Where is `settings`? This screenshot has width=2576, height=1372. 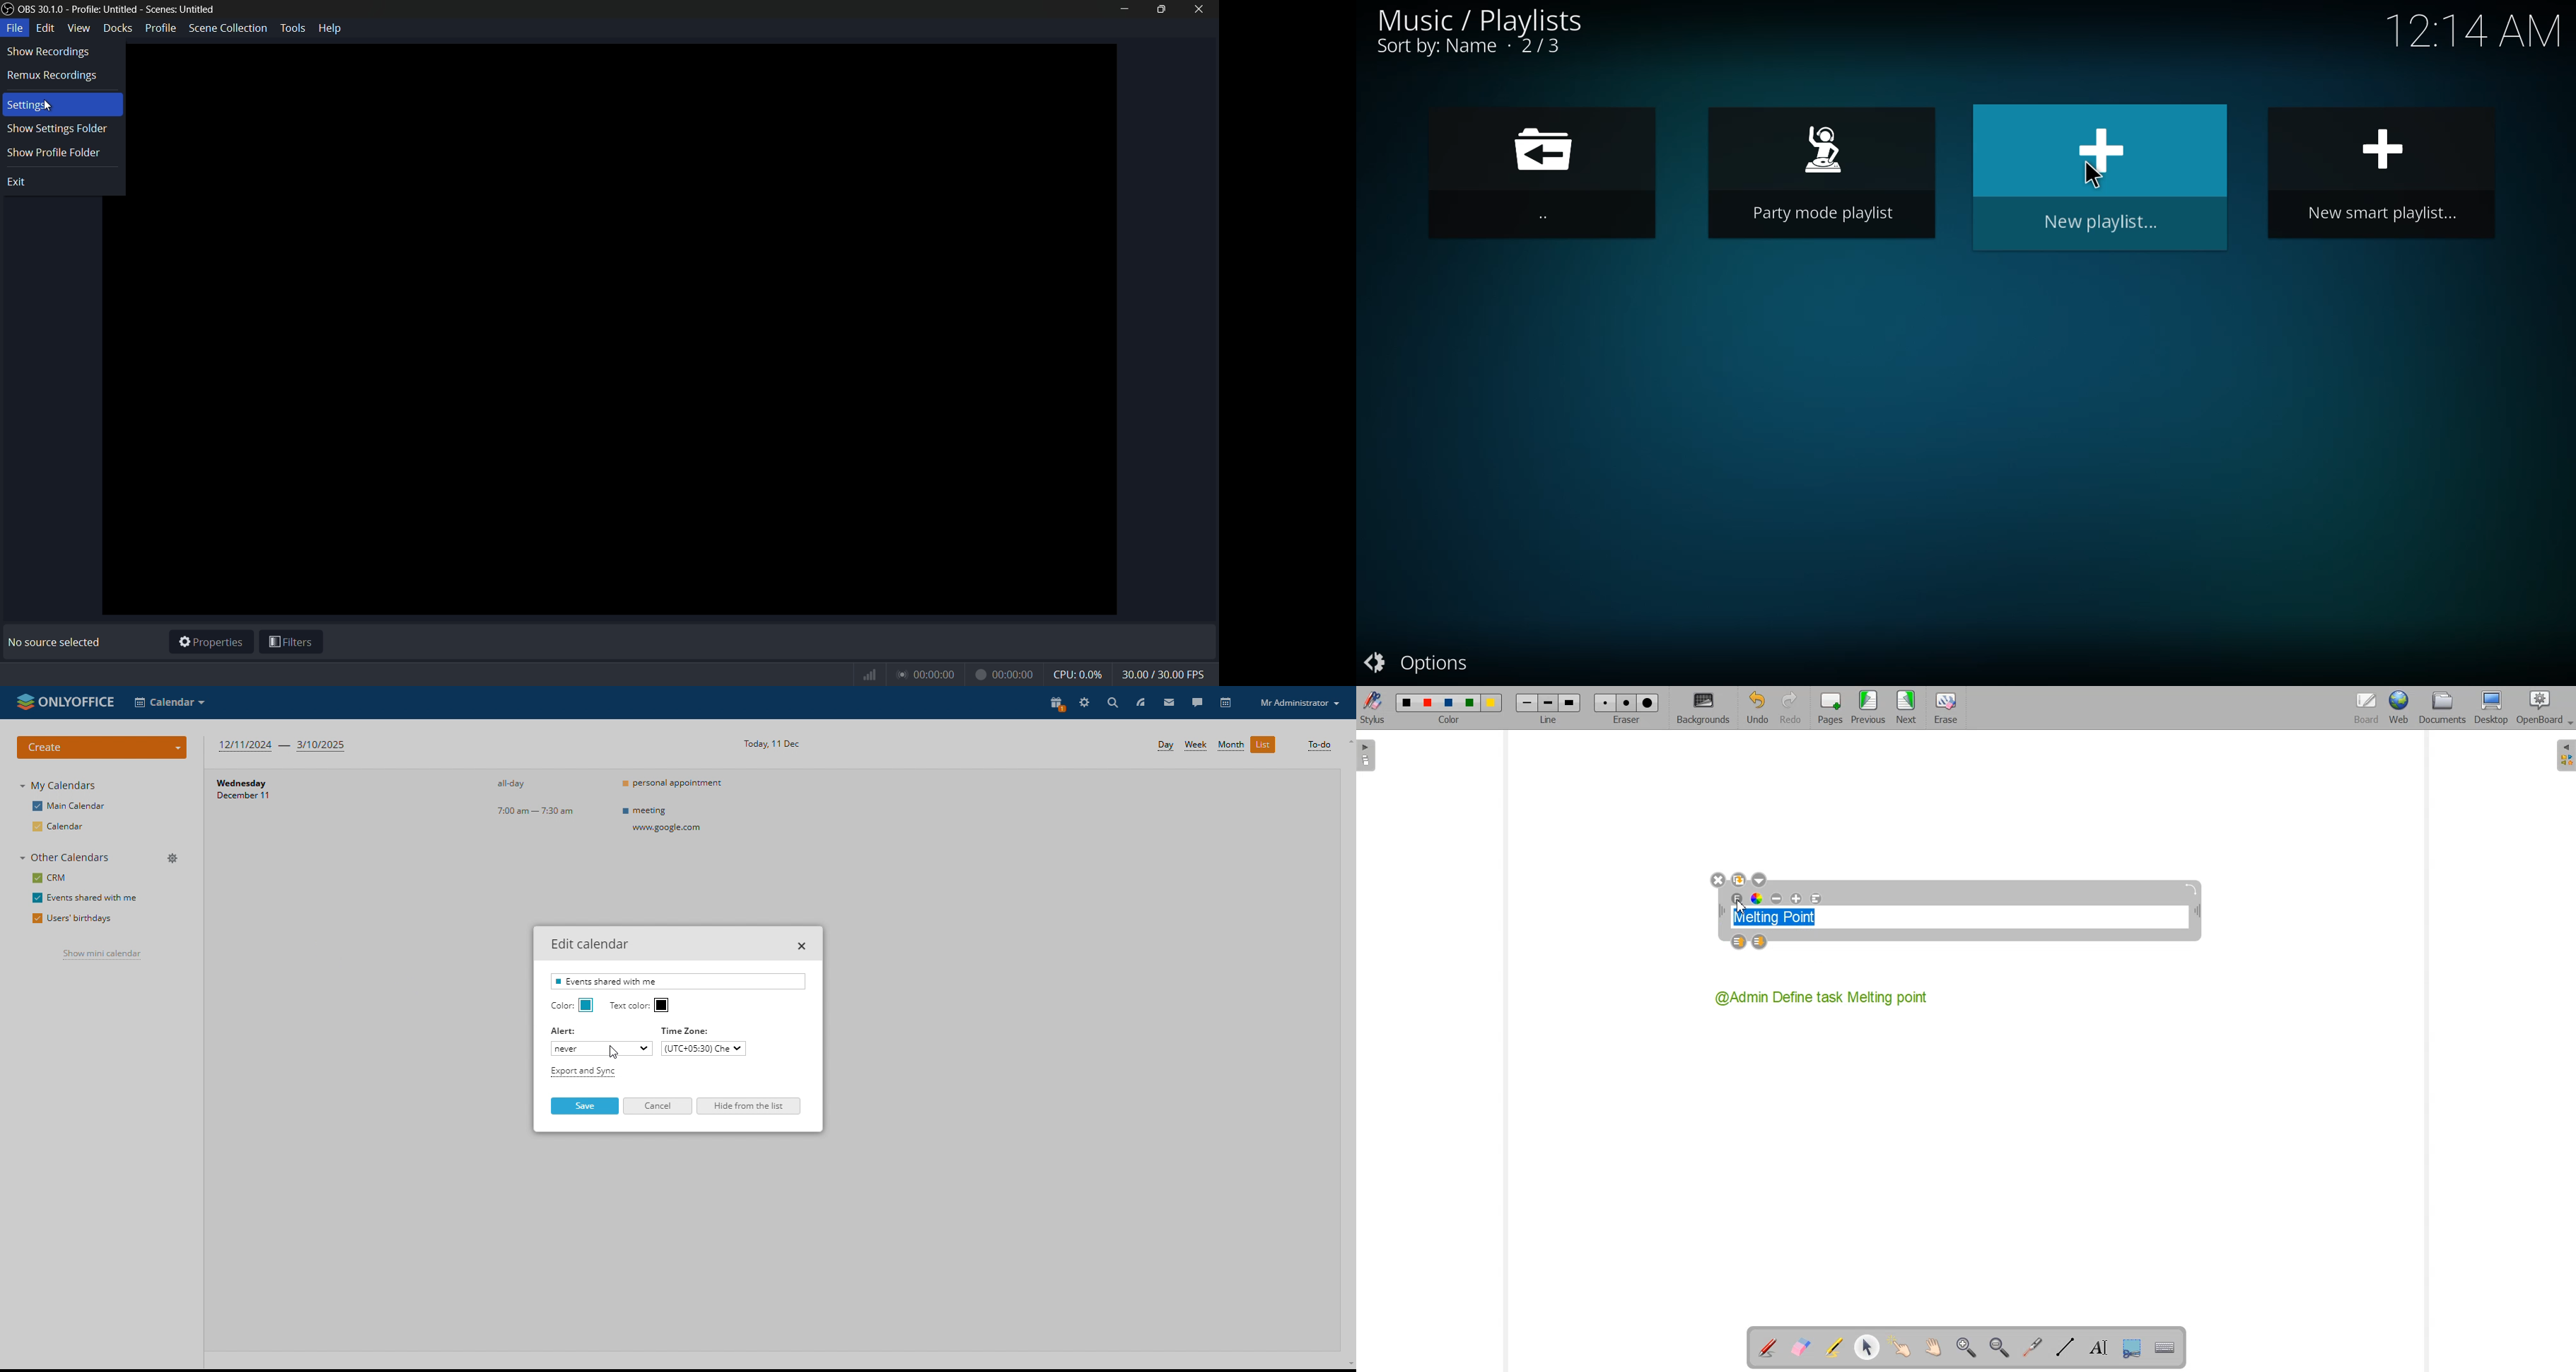 settings is located at coordinates (28, 106).